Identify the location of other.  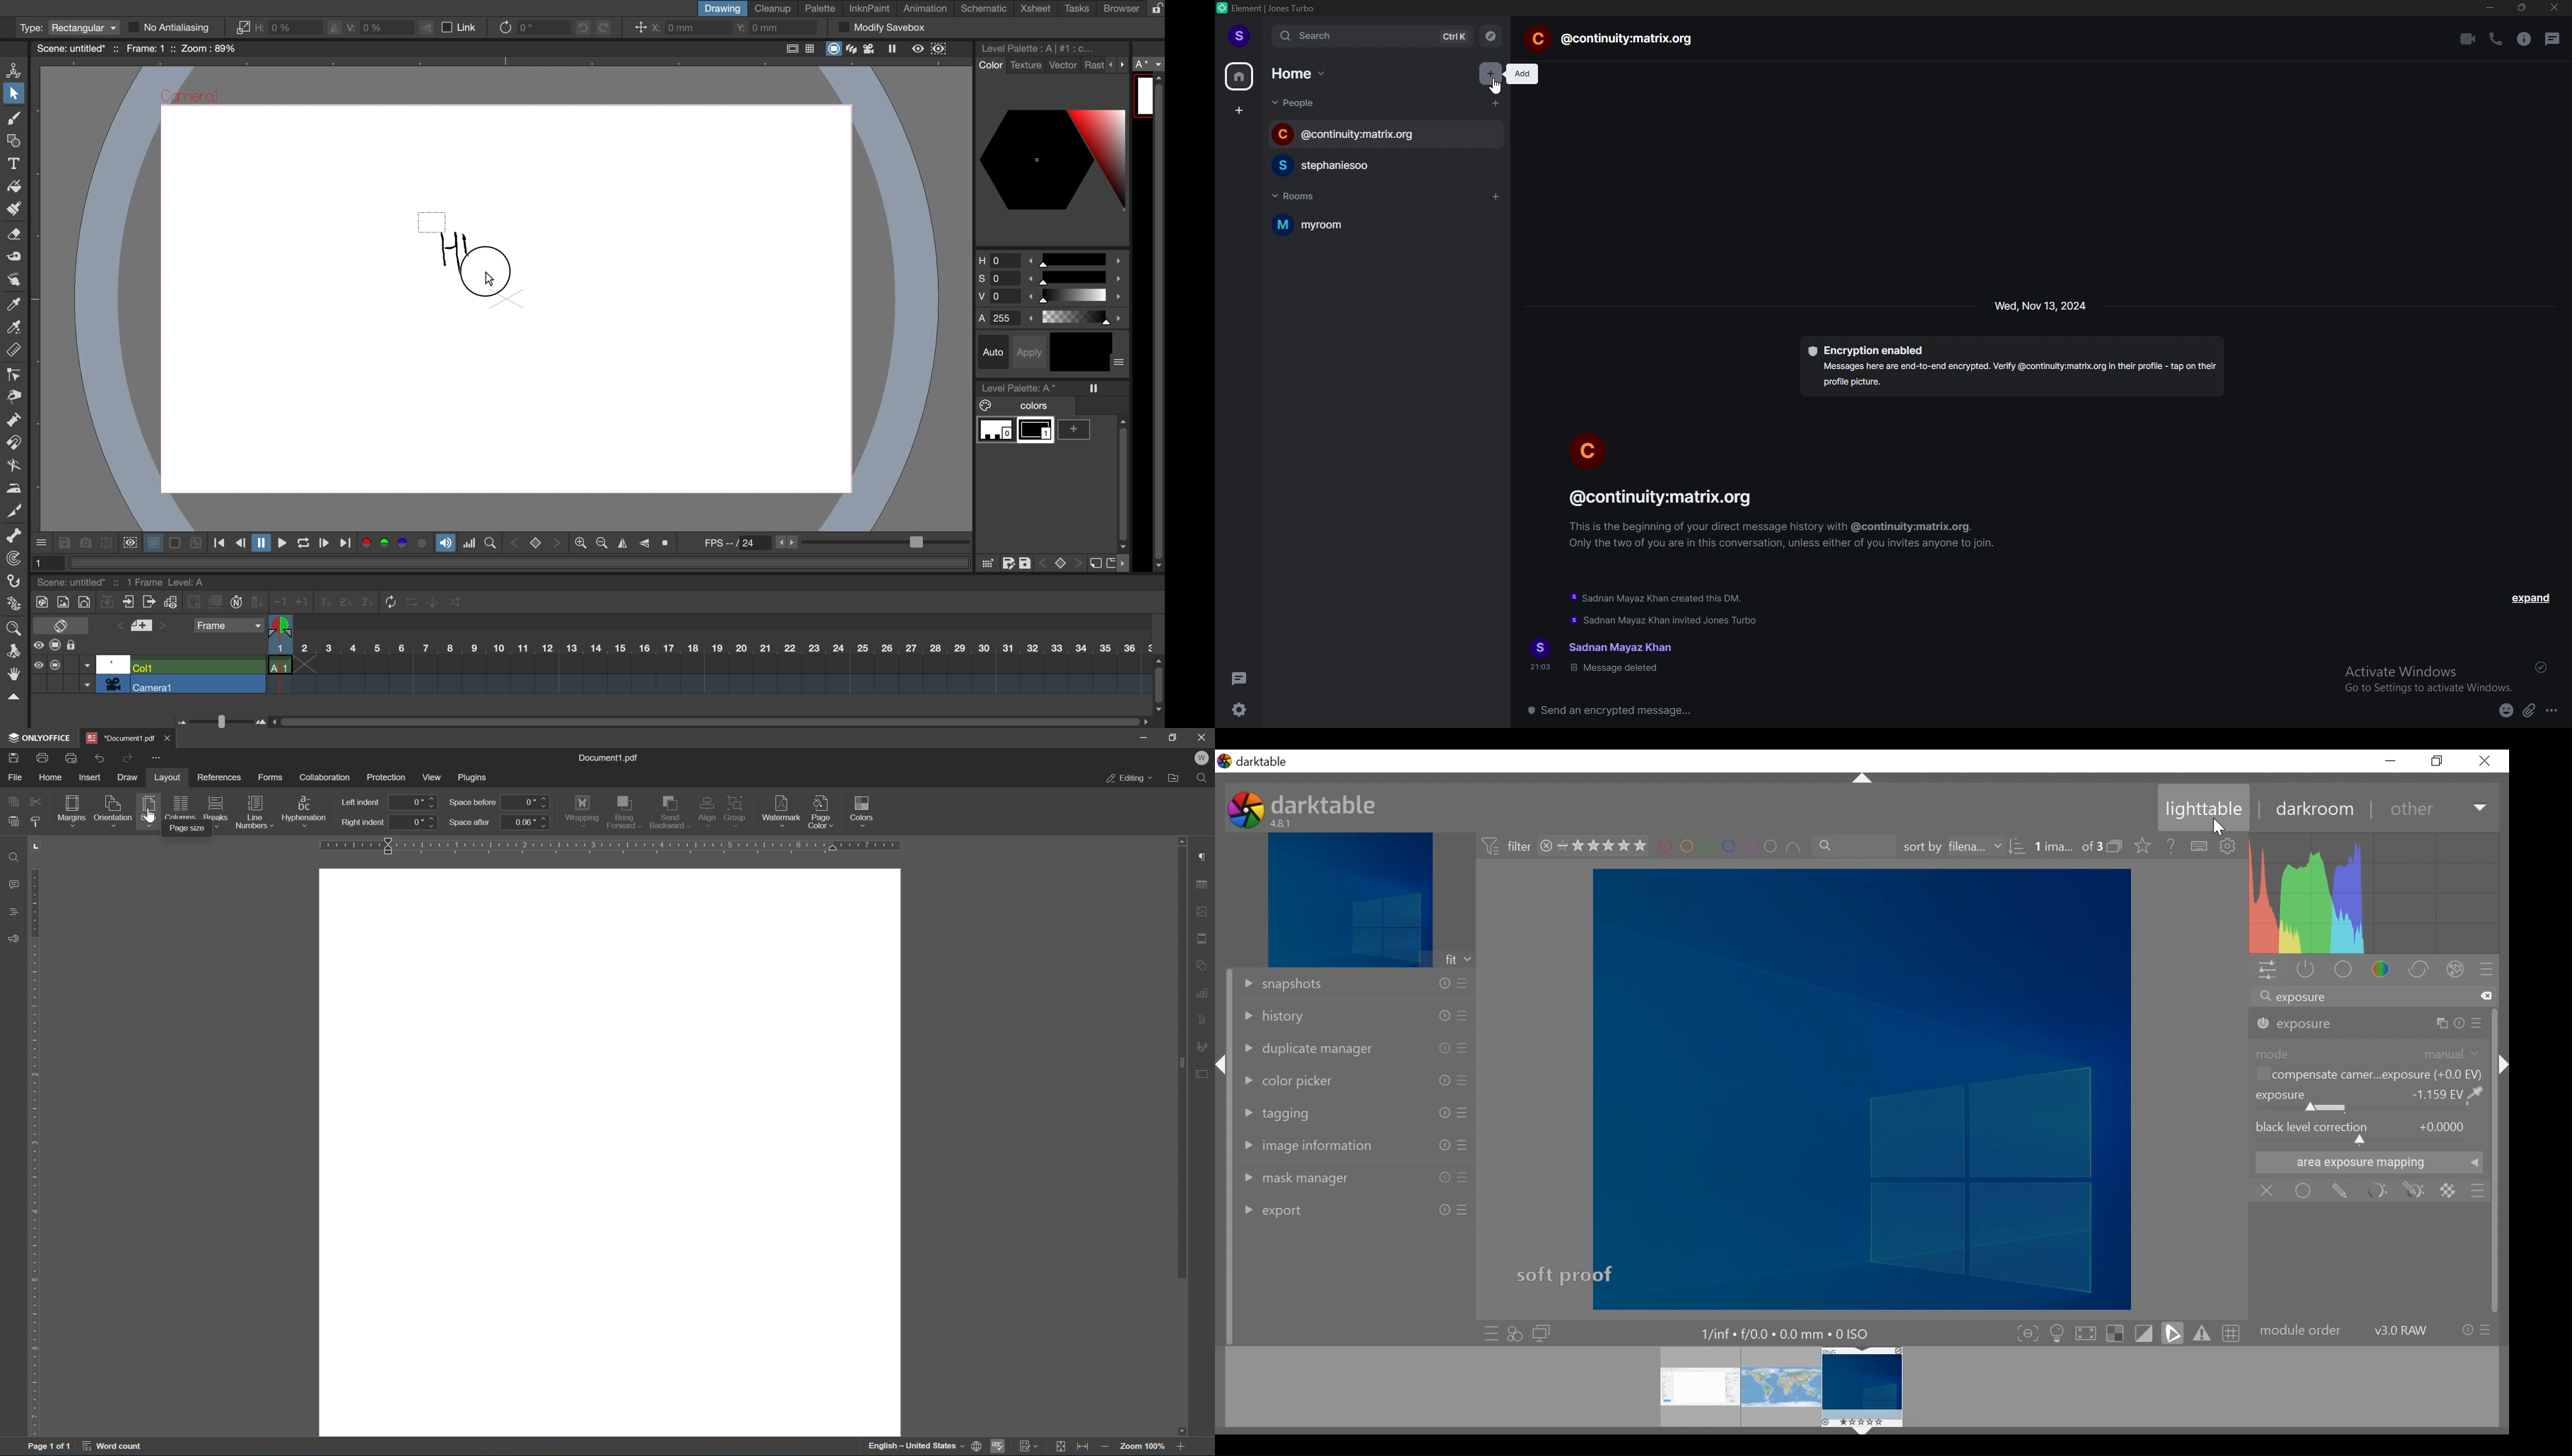
(2410, 810).